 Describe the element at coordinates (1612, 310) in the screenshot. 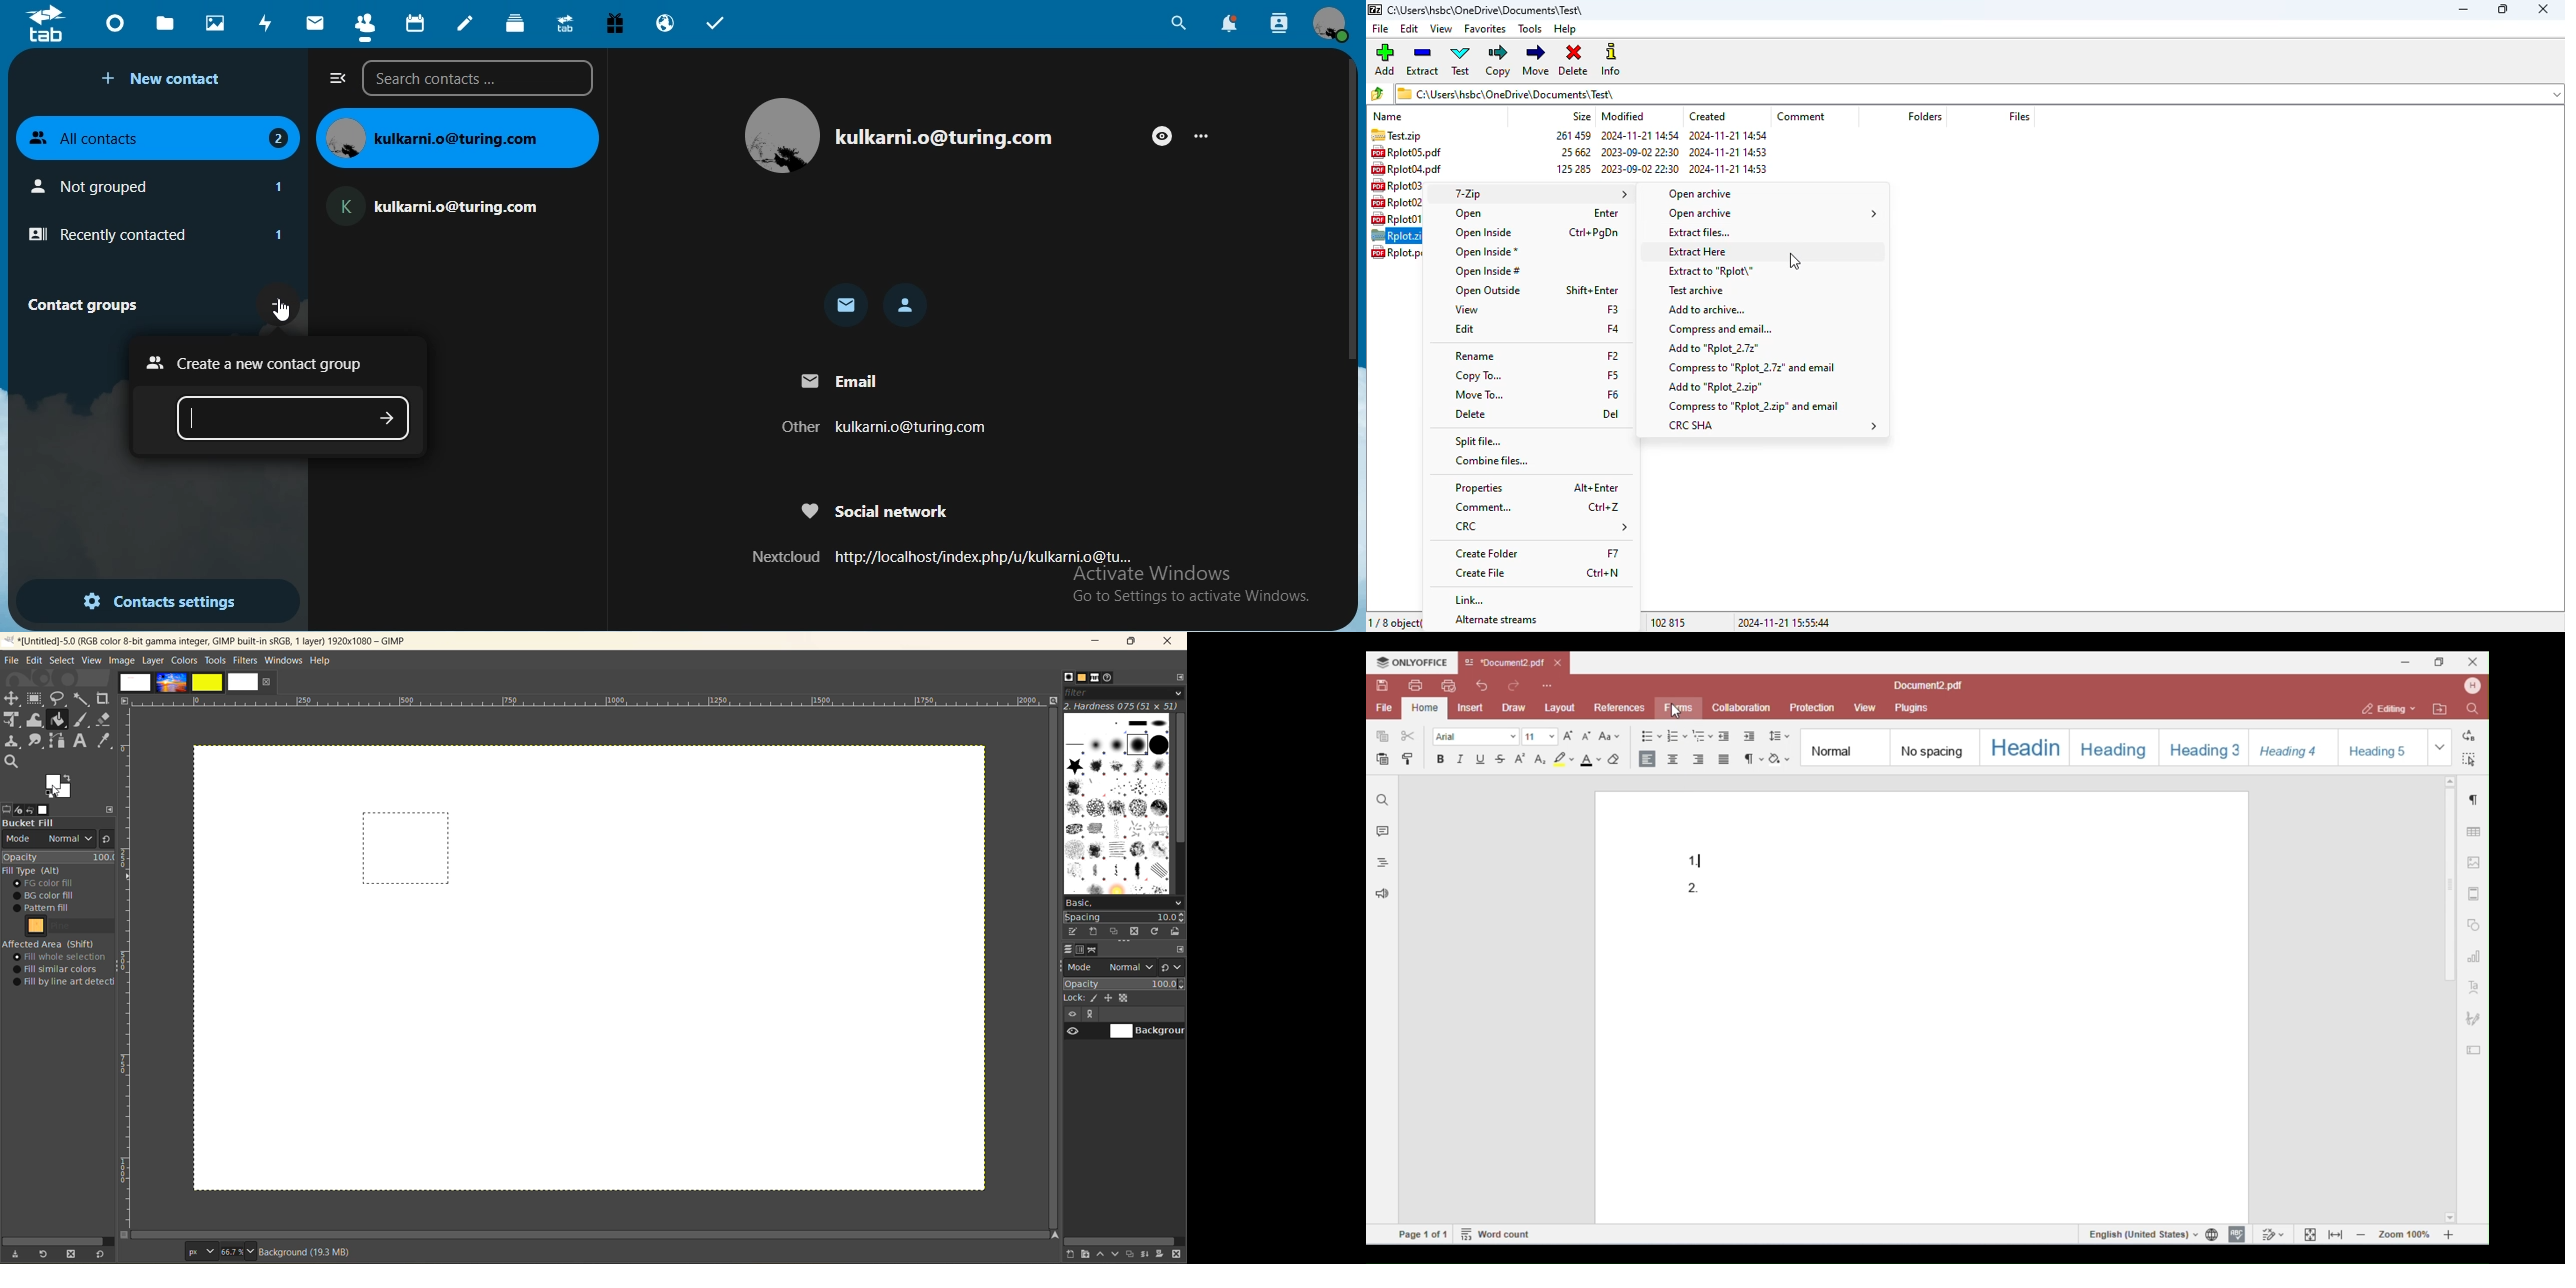

I see `shortcut for view` at that location.